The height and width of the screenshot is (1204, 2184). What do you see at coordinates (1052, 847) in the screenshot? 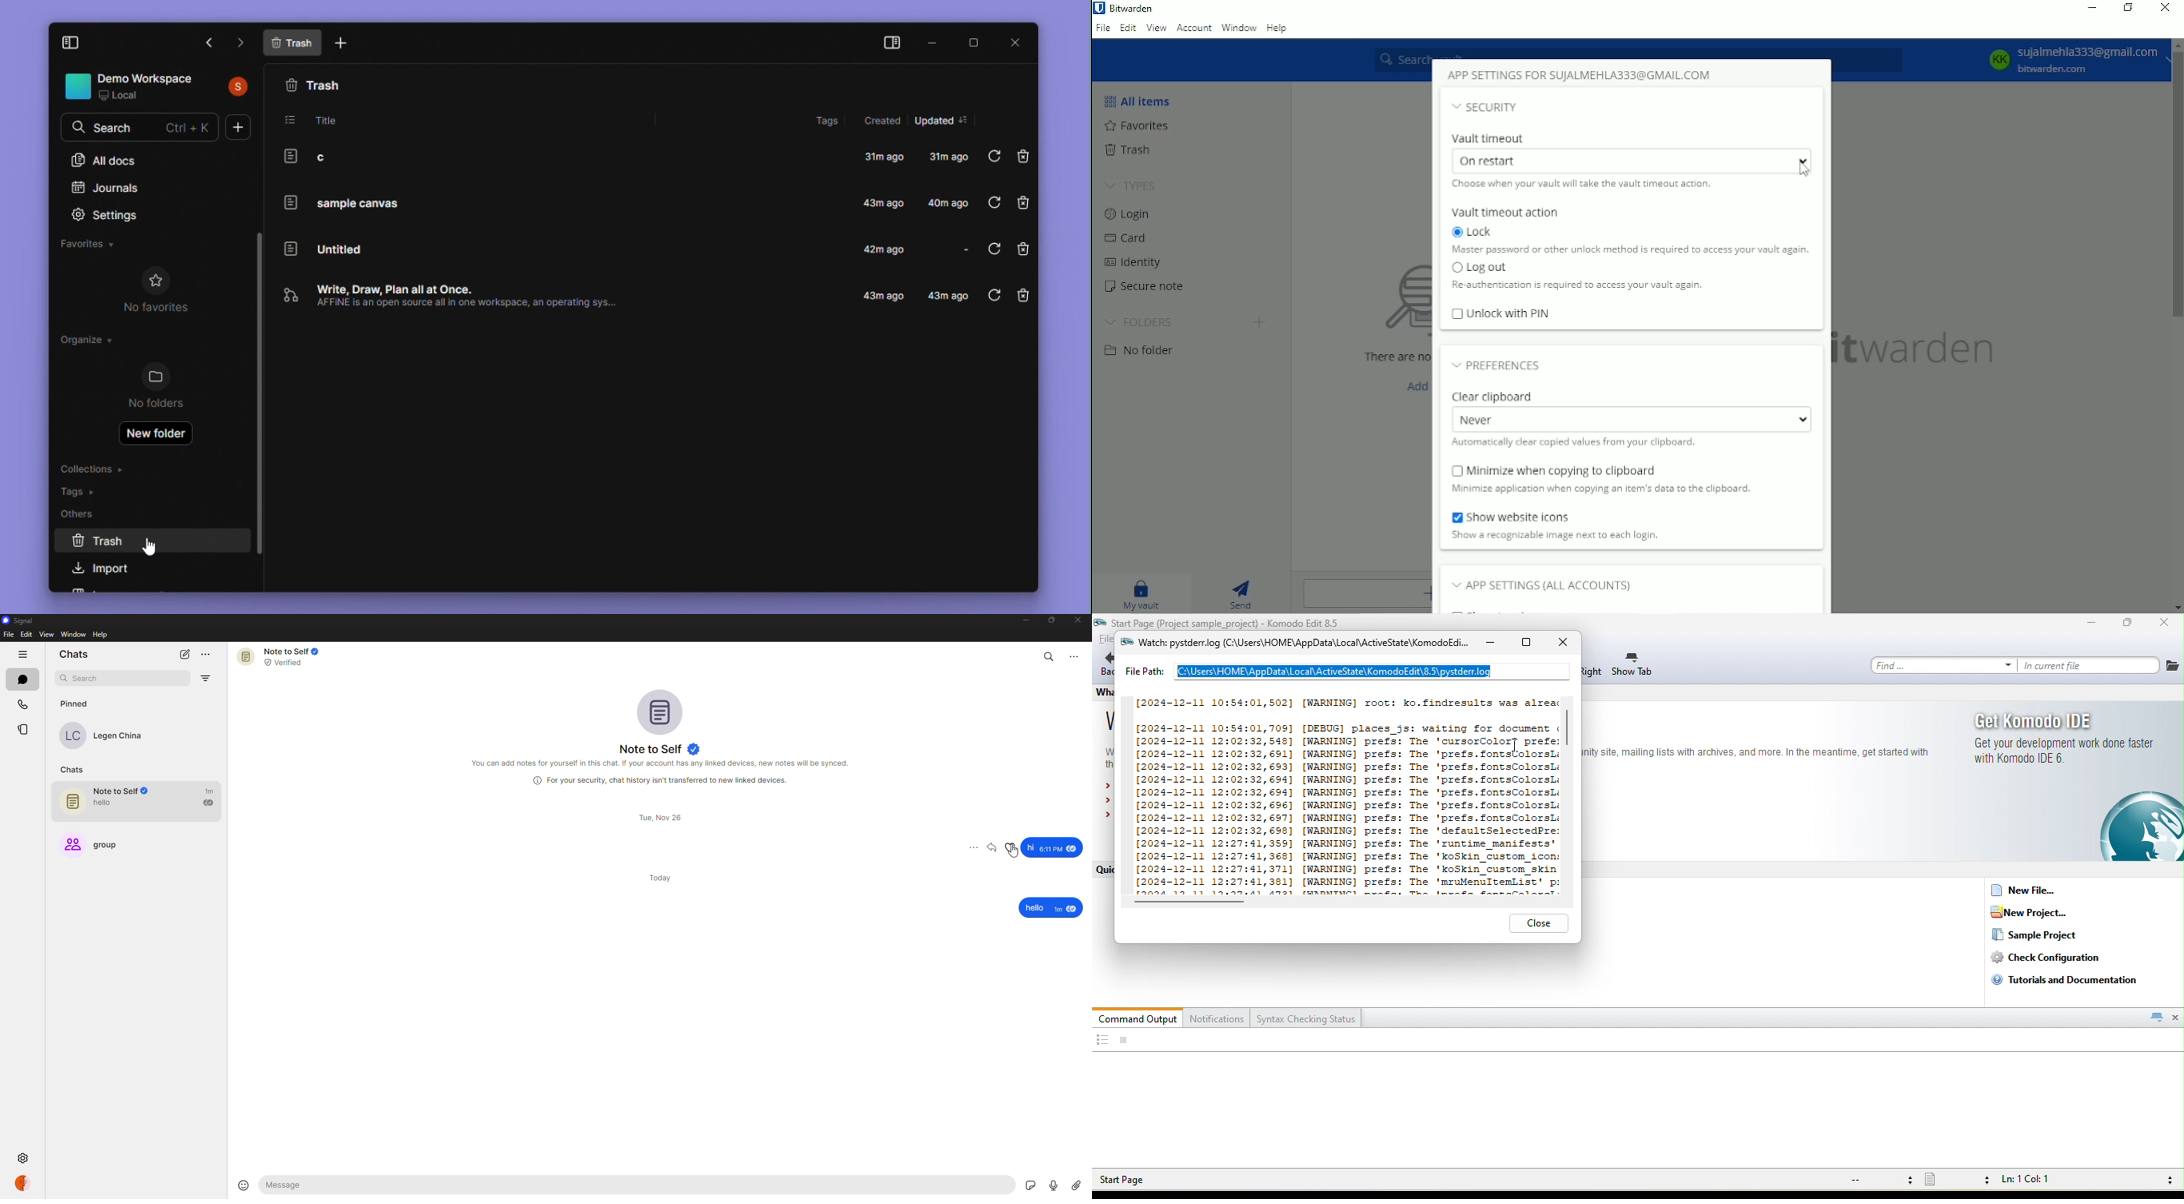
I see `message` at bounding box center [1052, 847].